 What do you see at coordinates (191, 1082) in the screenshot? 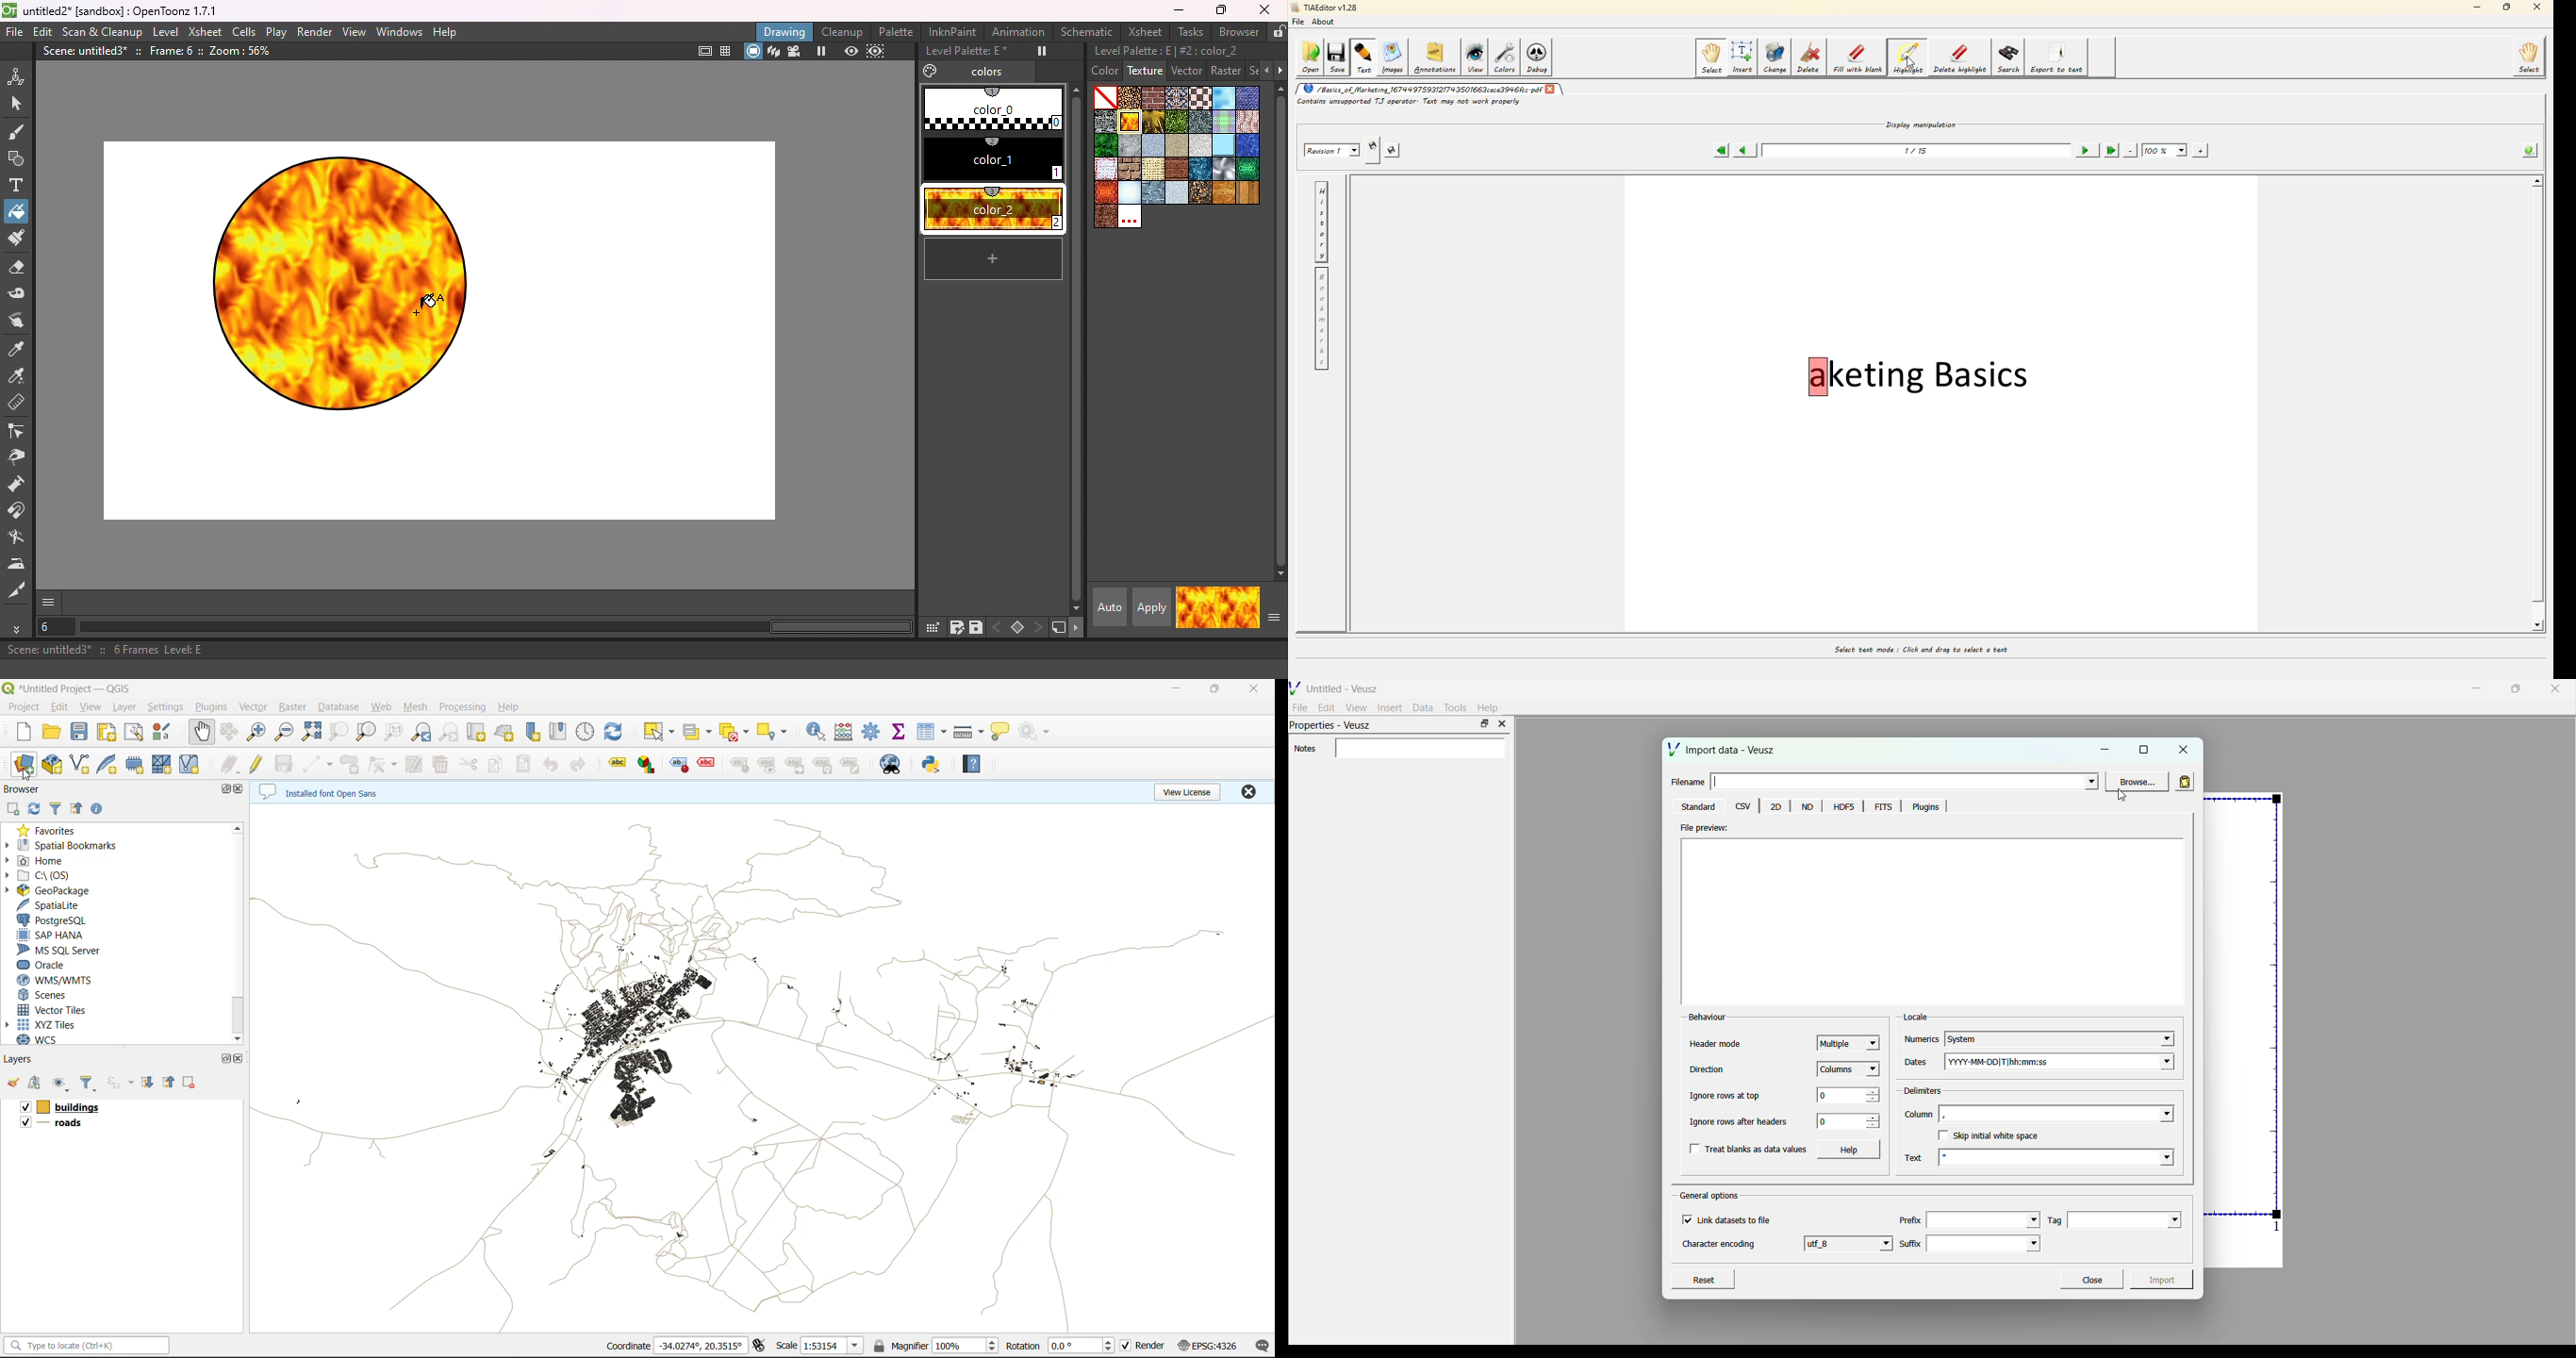
I see `remove layer` at bounding box center [191, 1082].